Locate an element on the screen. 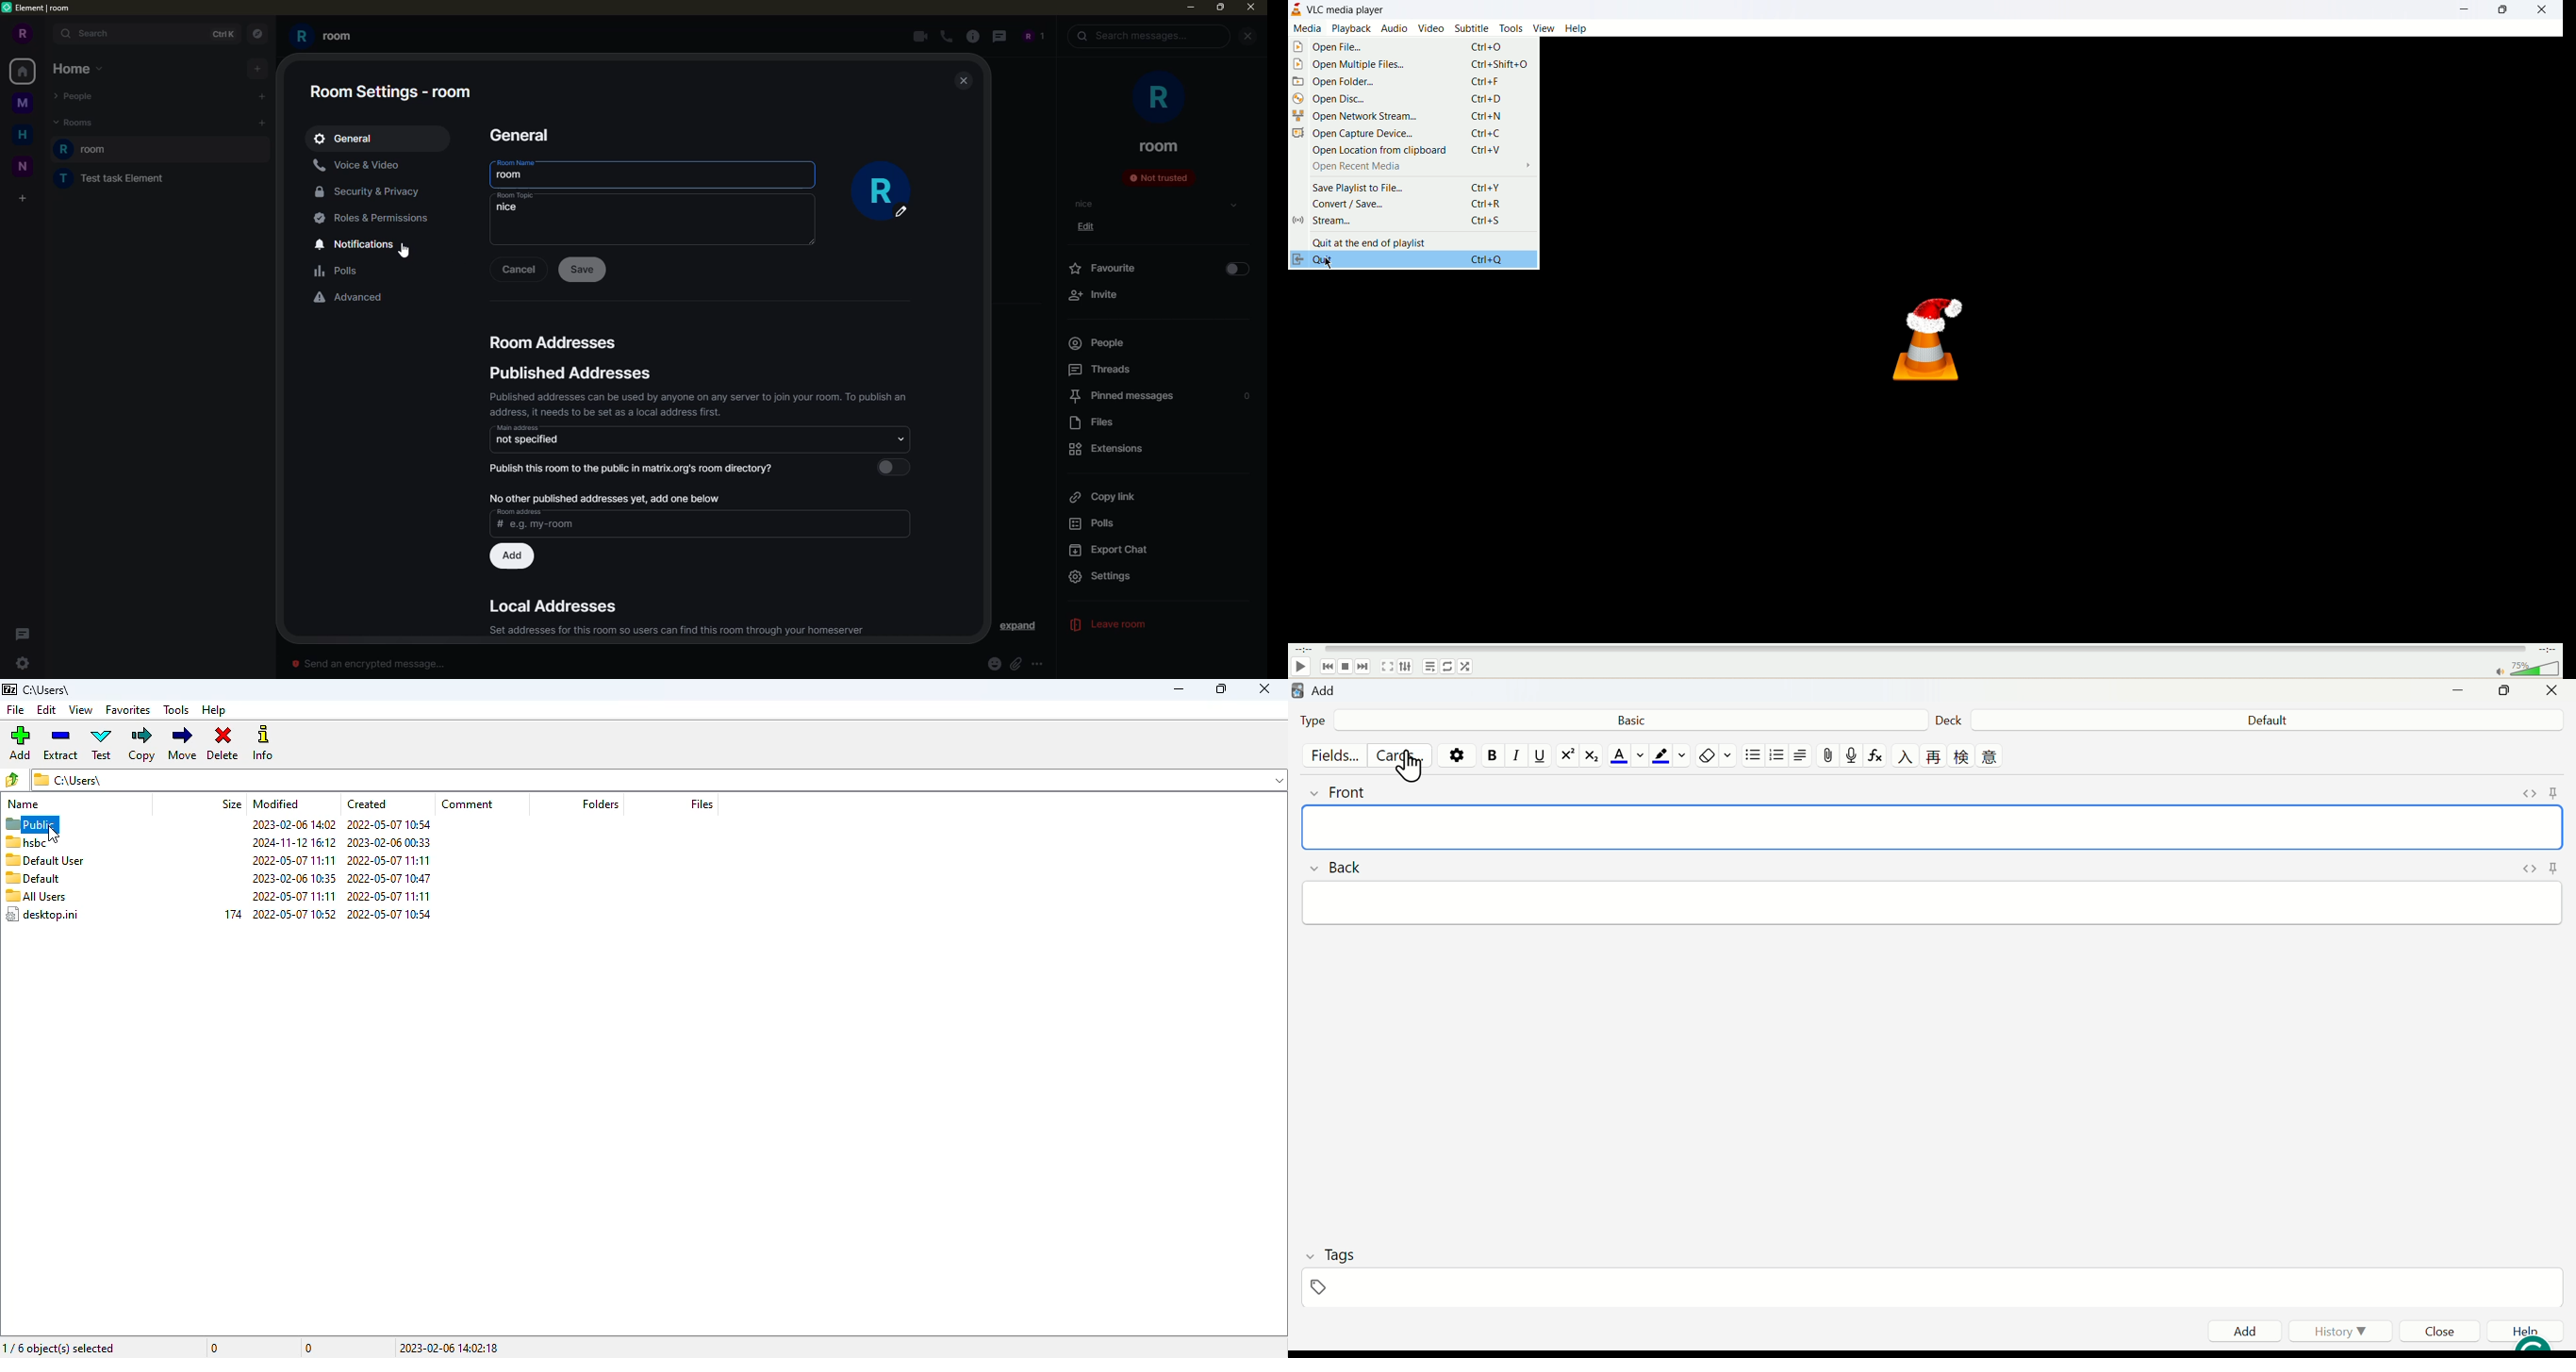 The width and height of the screenshot is (2576, 1372). options is located at coordinates (1039, 662).